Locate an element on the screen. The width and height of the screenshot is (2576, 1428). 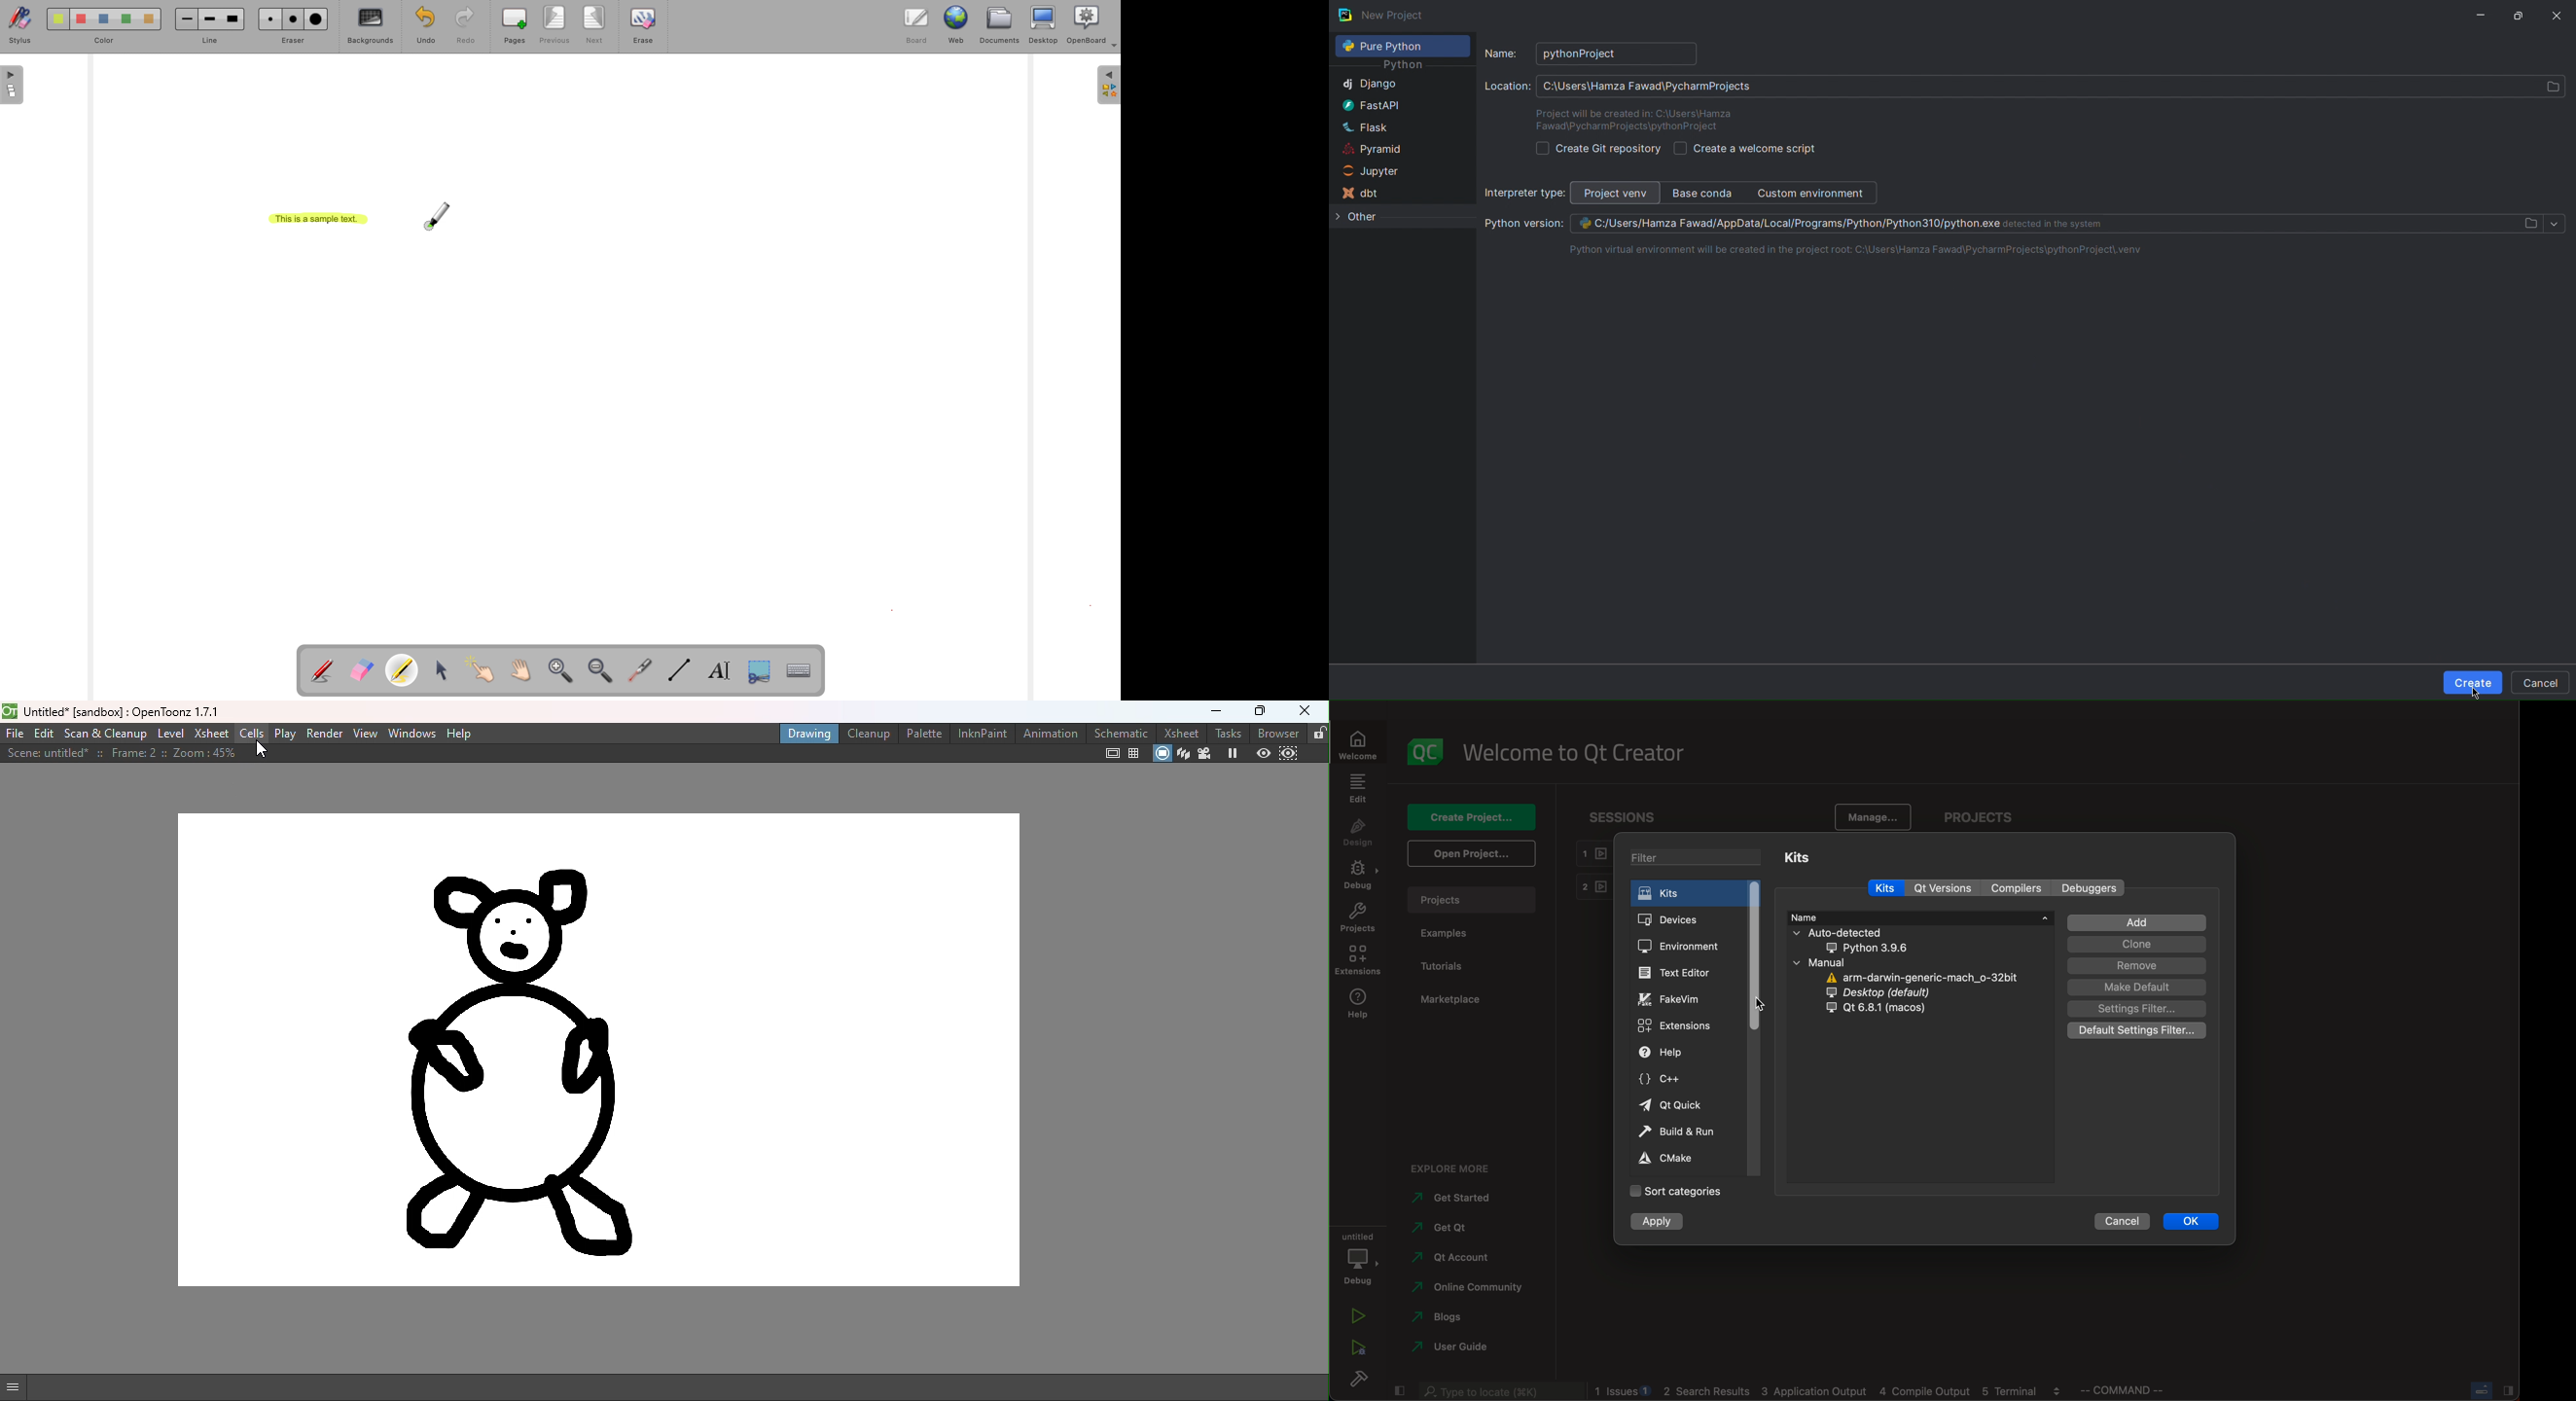
compilers is located at coordinates (2014, 888).